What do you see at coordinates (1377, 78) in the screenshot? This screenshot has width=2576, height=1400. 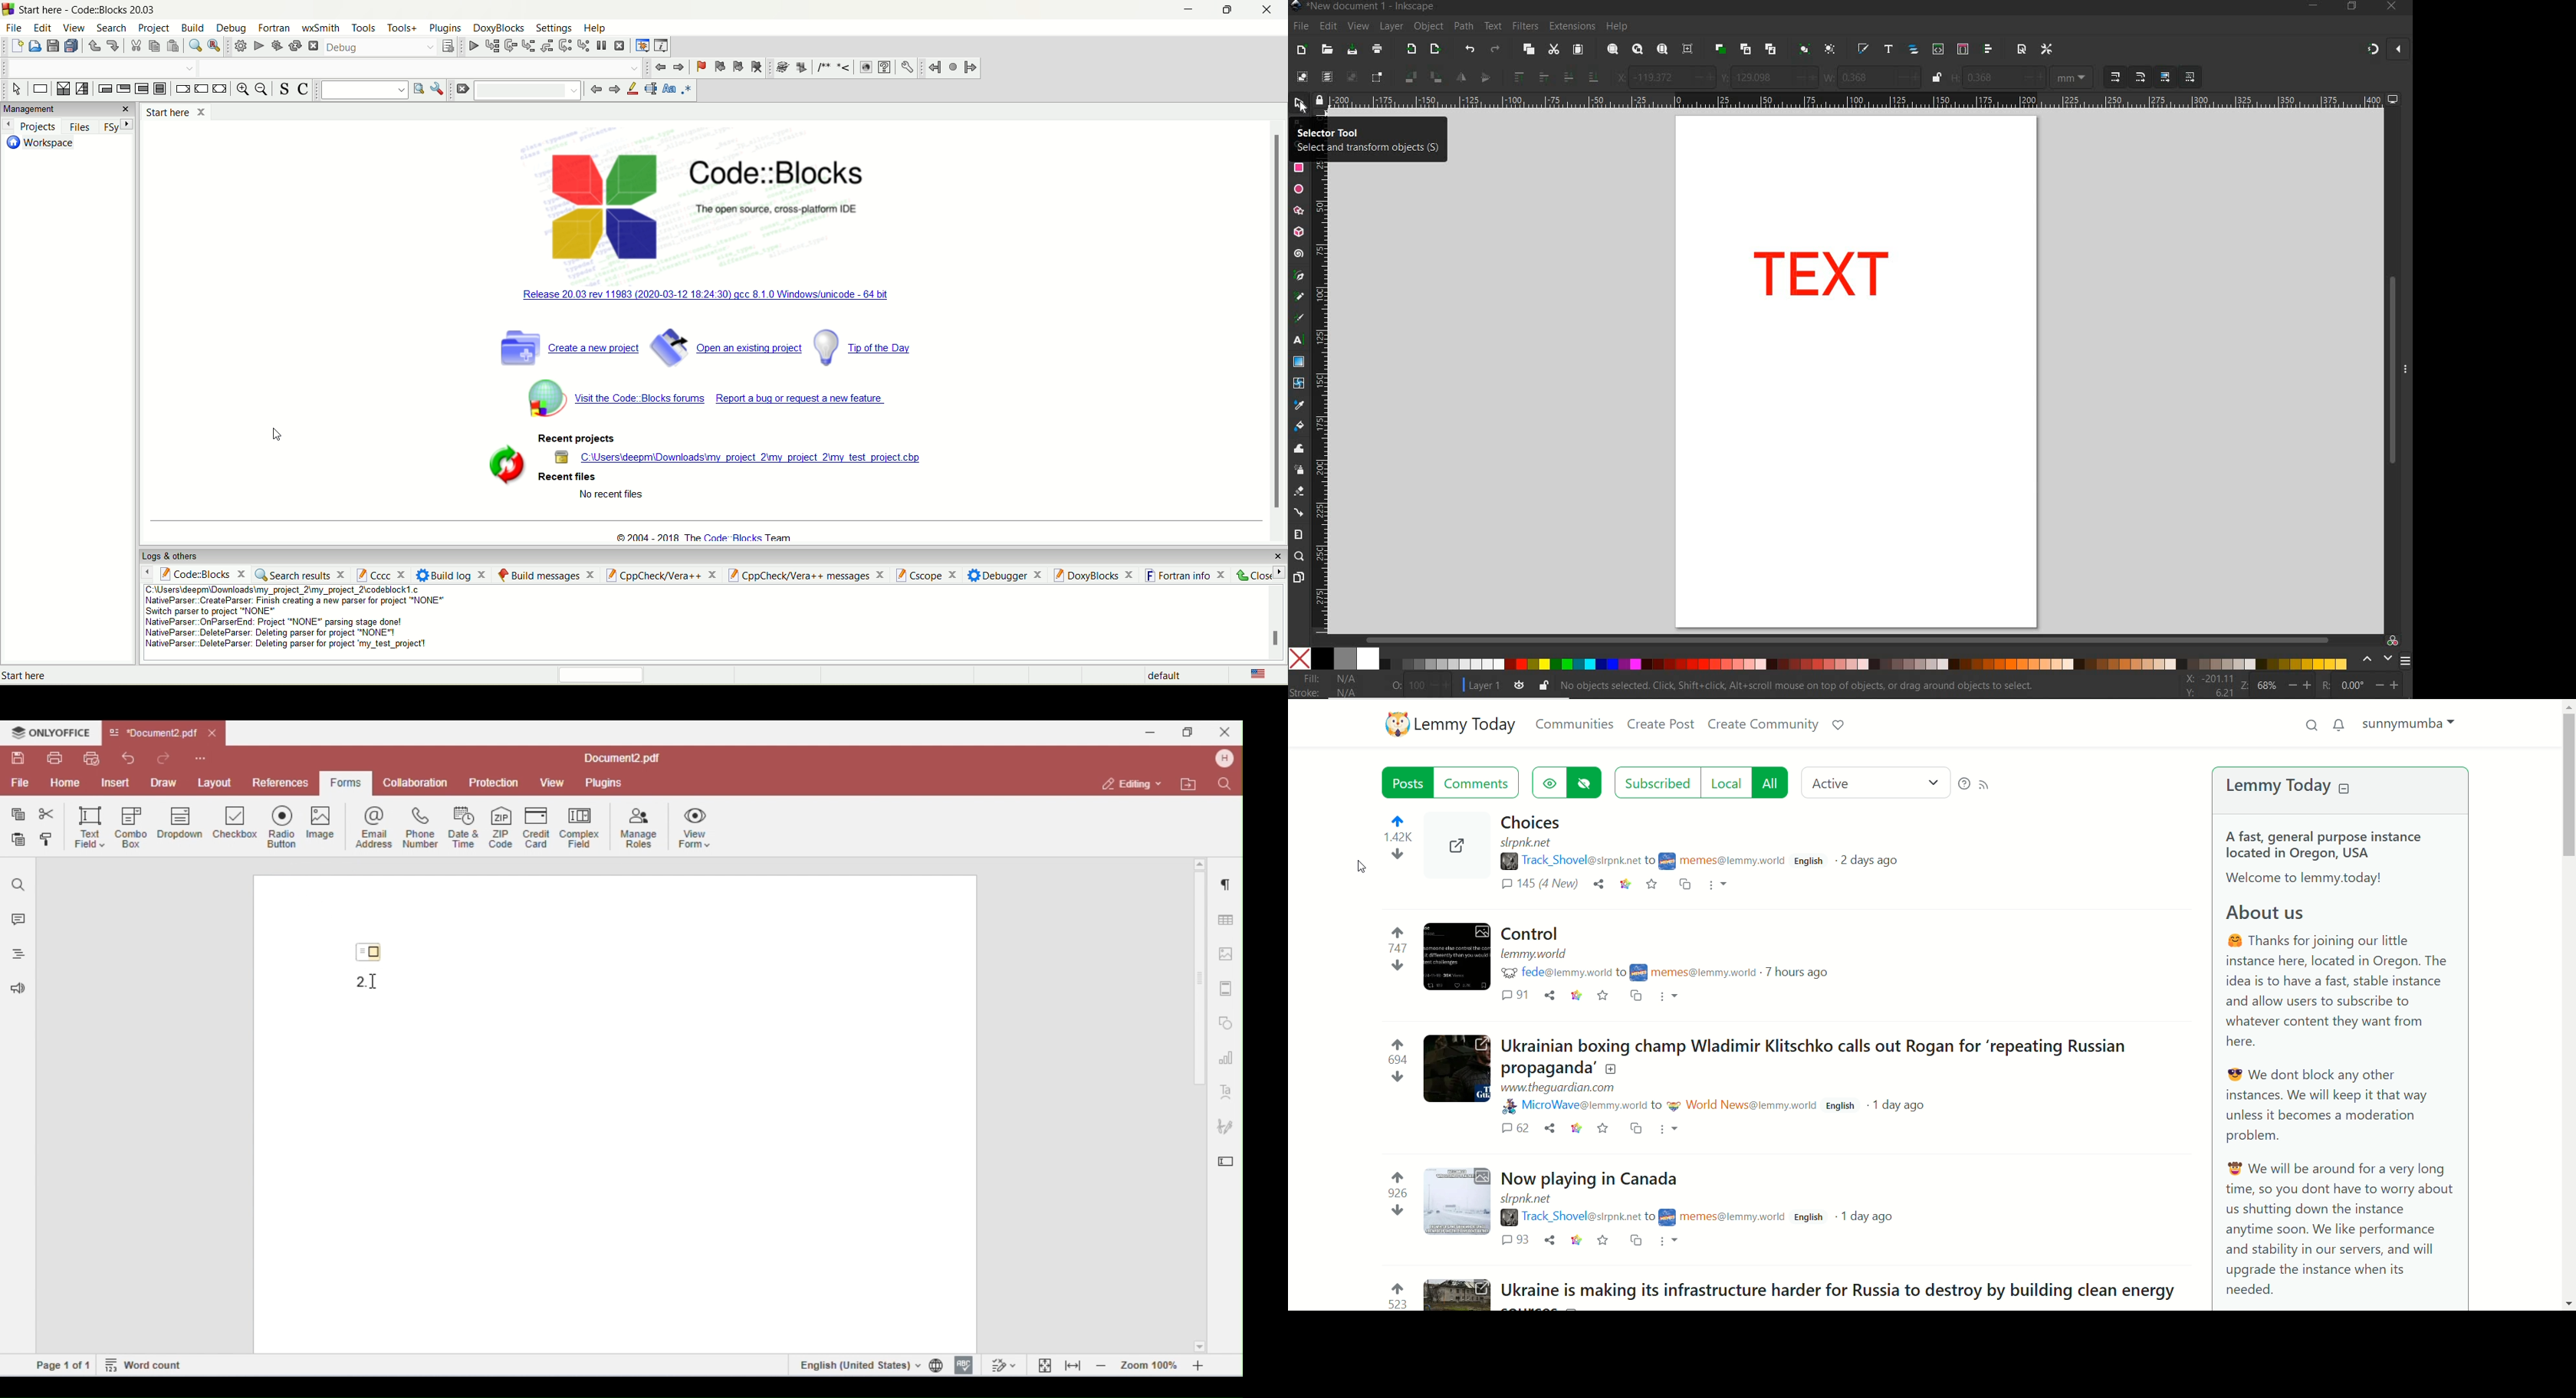 I see `TOGGLE SELECTIONBOX` at bounding box center [1377, 78].